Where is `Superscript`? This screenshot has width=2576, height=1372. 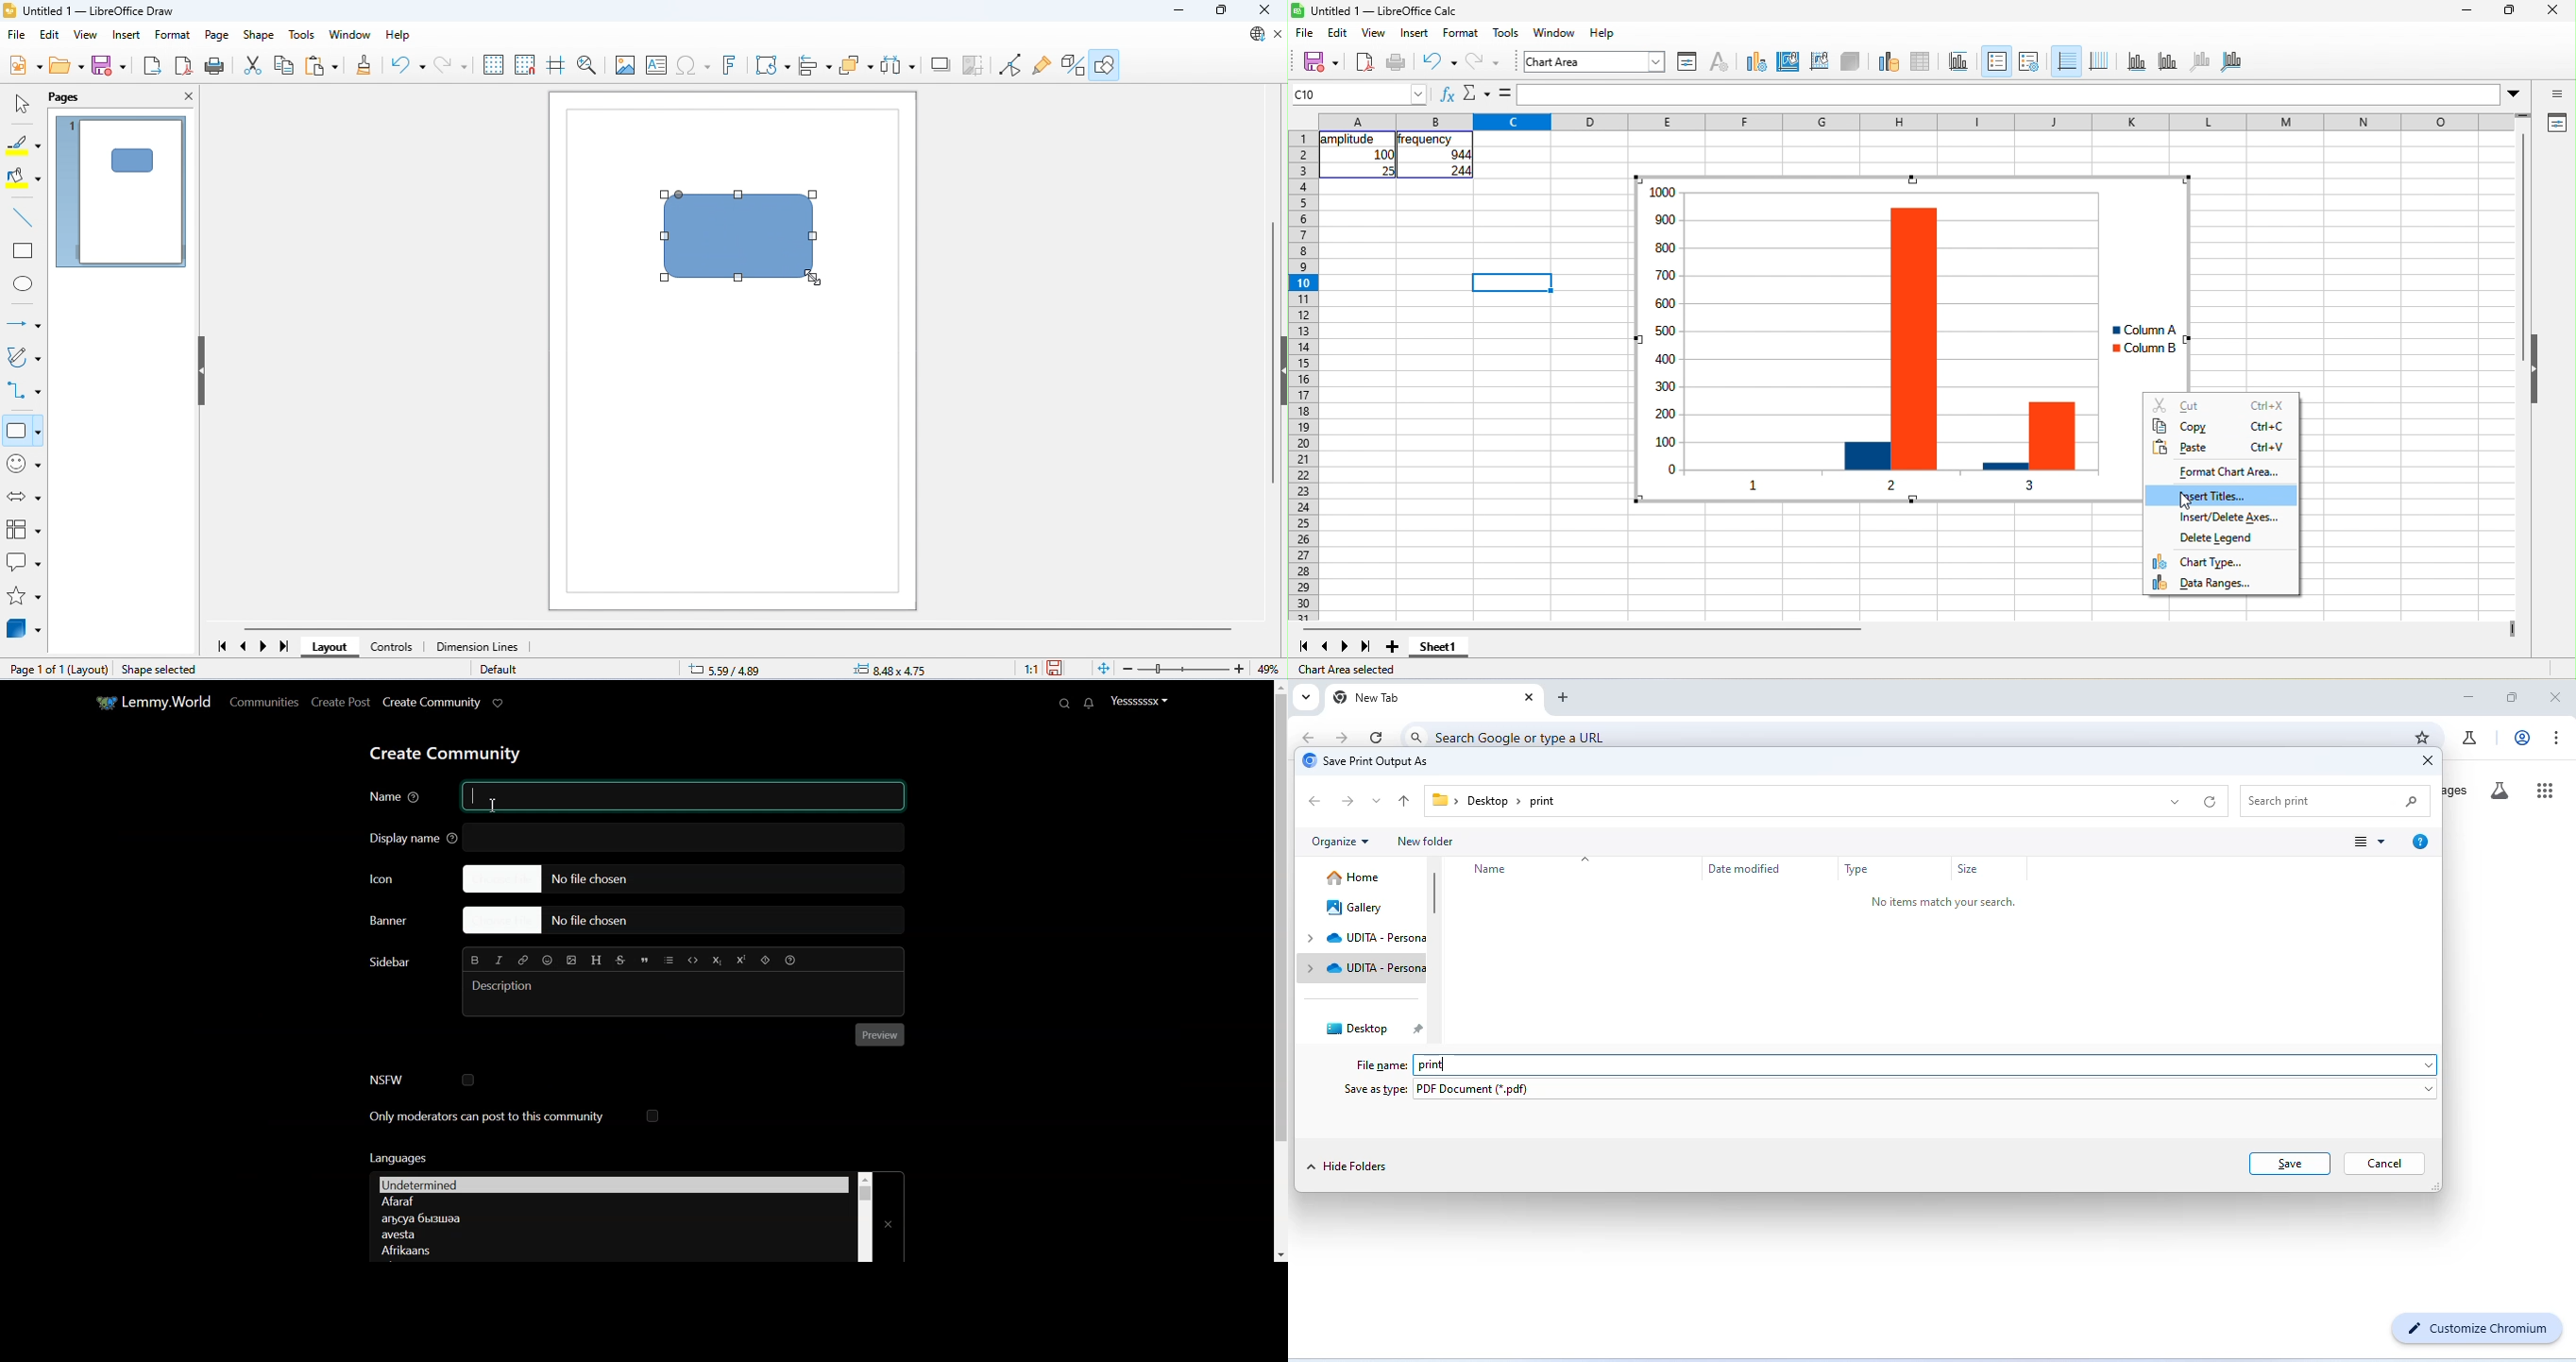
Superscript is located at coordinates (740, 961).